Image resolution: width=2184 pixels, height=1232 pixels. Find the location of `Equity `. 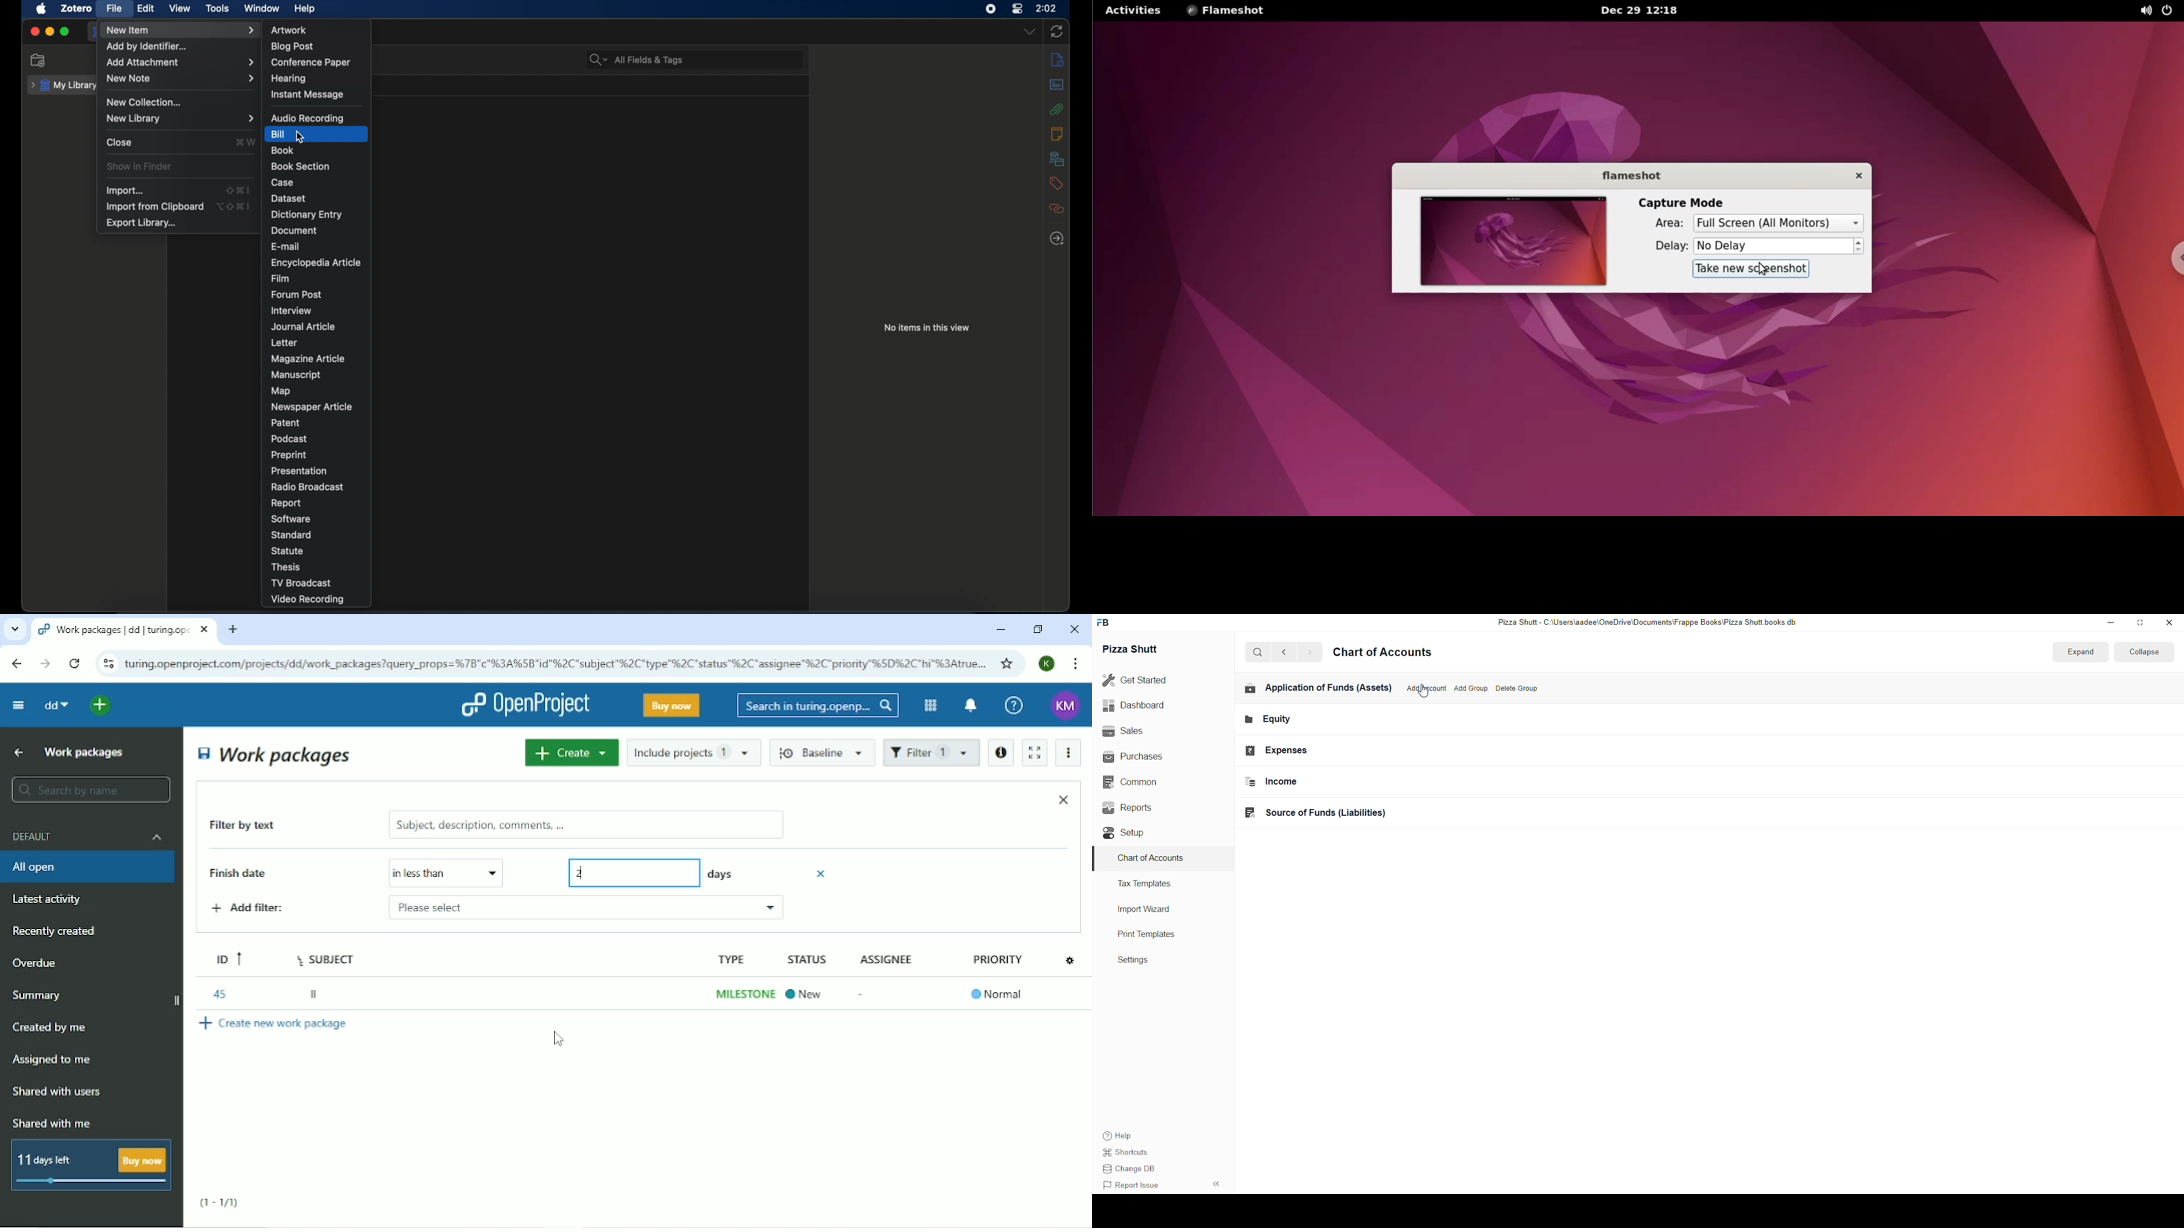

Equity  is located at coordinates (1323, 721).